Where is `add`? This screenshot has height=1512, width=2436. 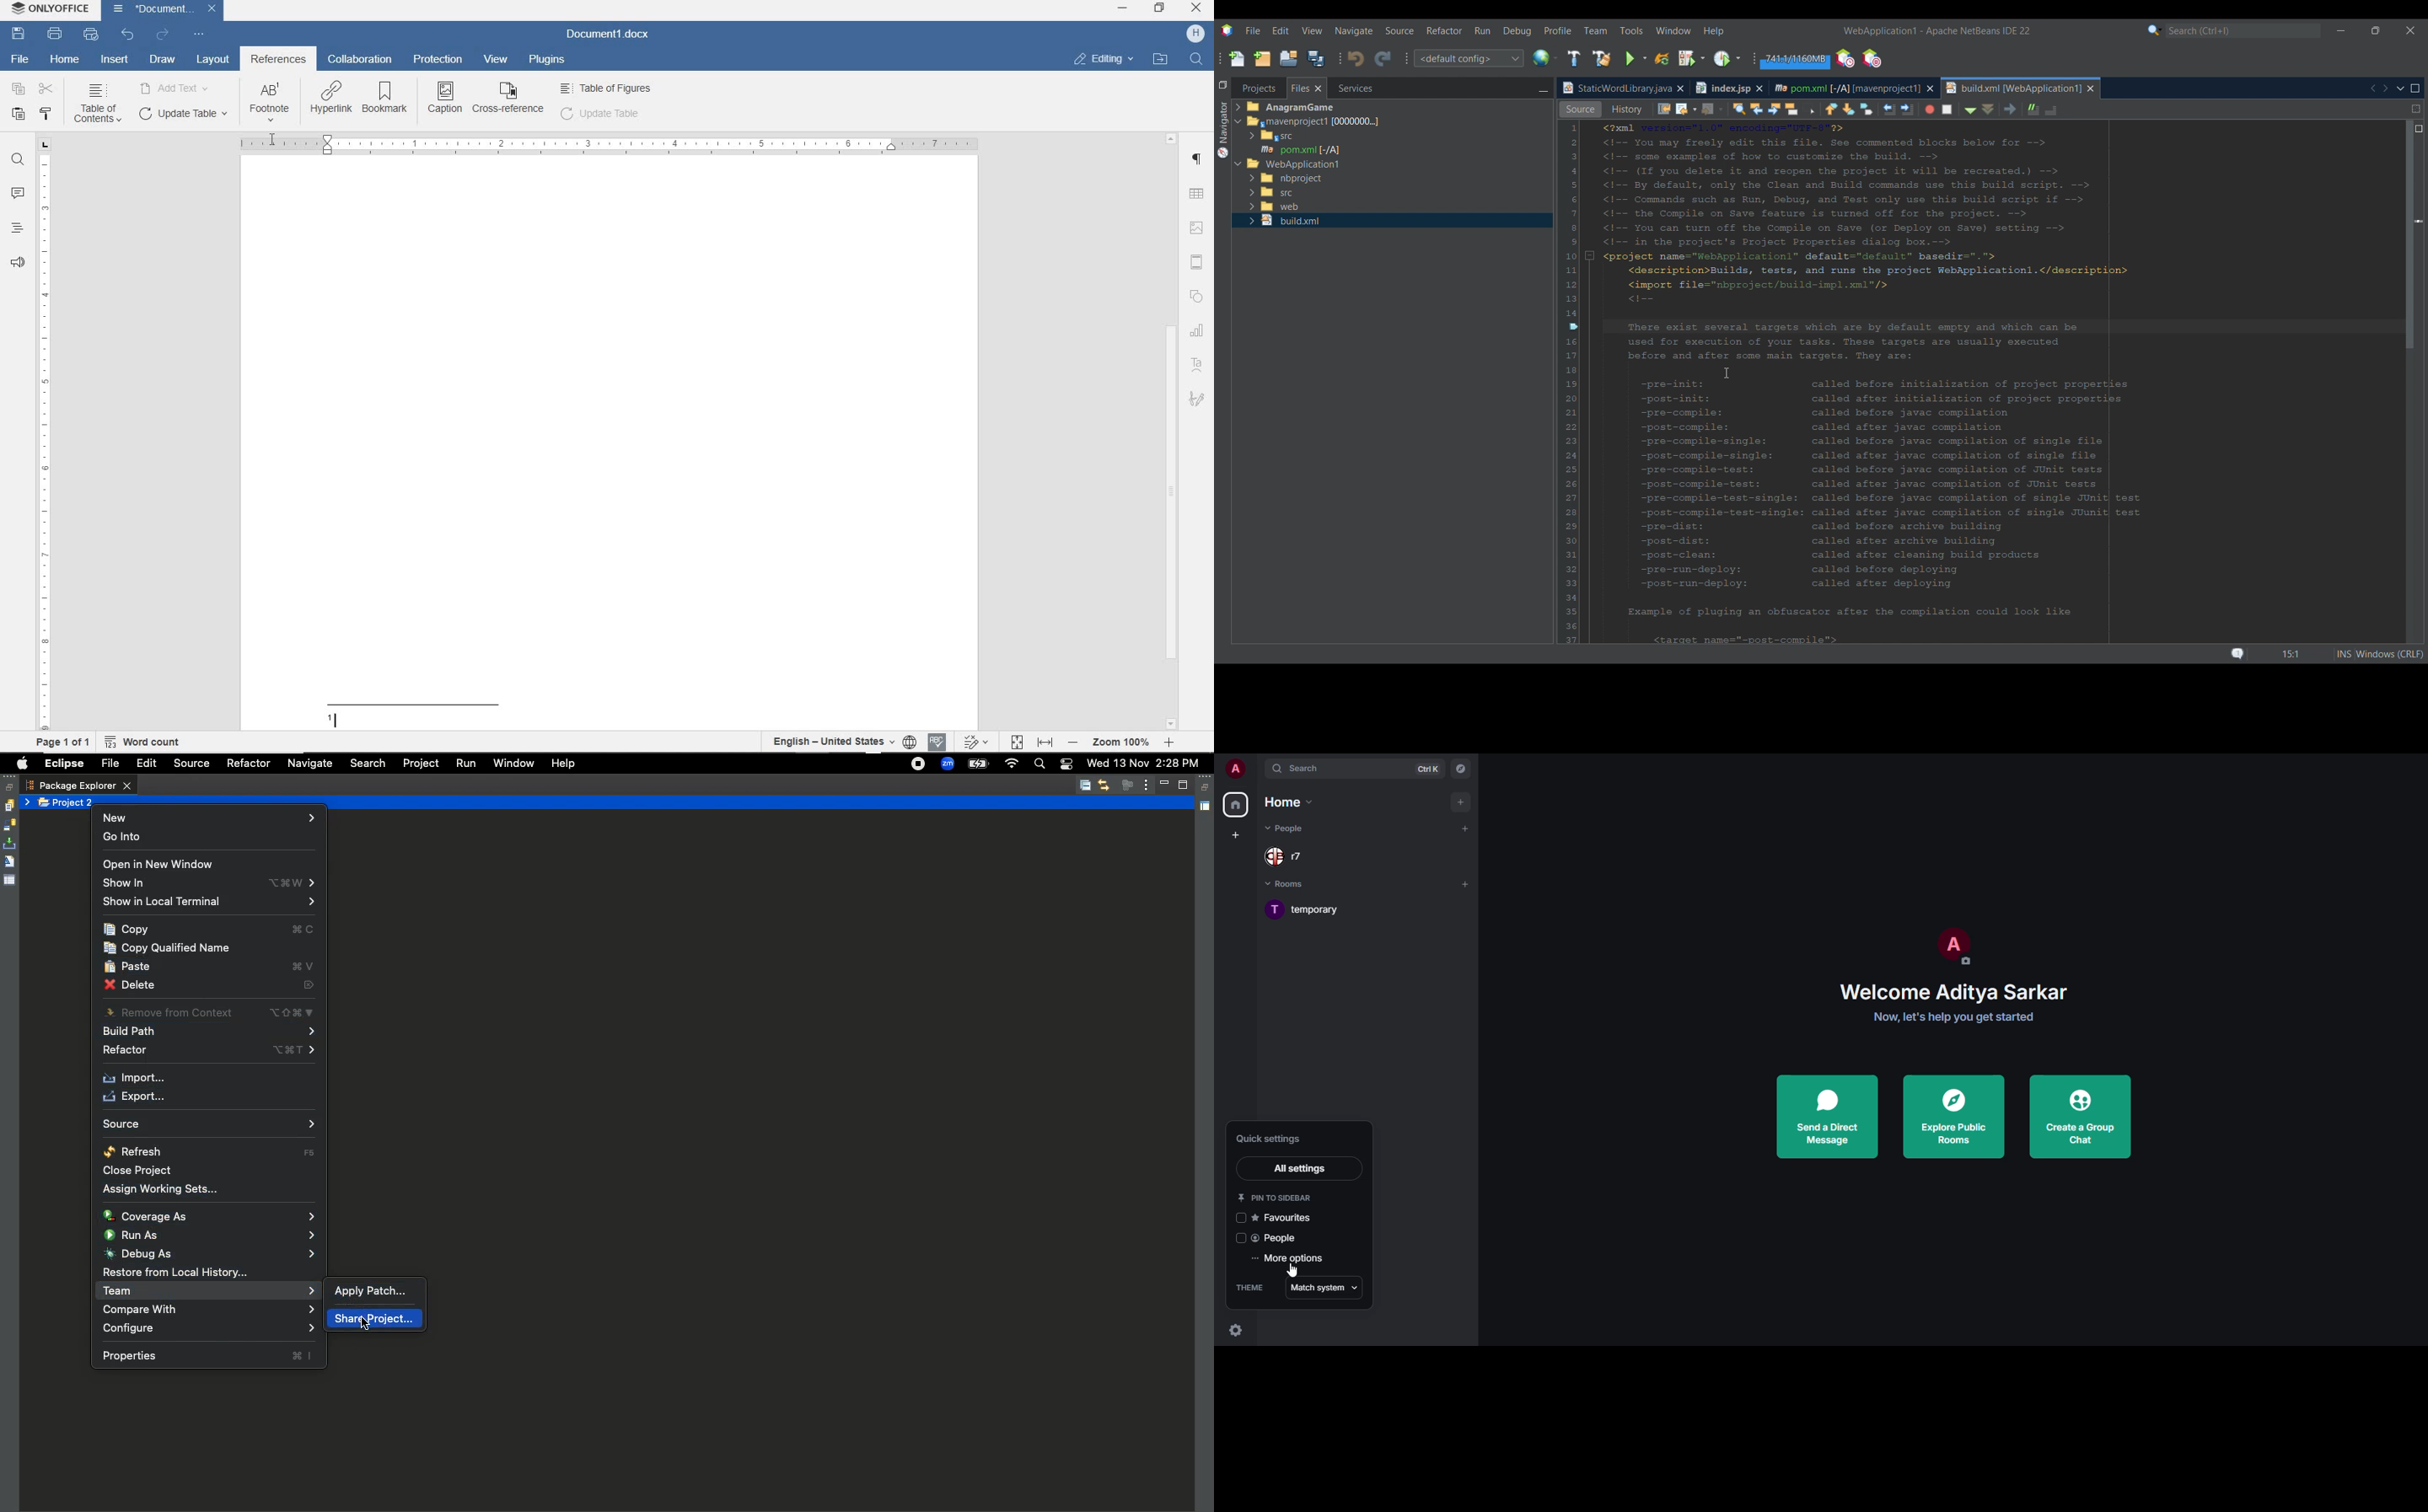
add is located at coordinates (1459, 801).